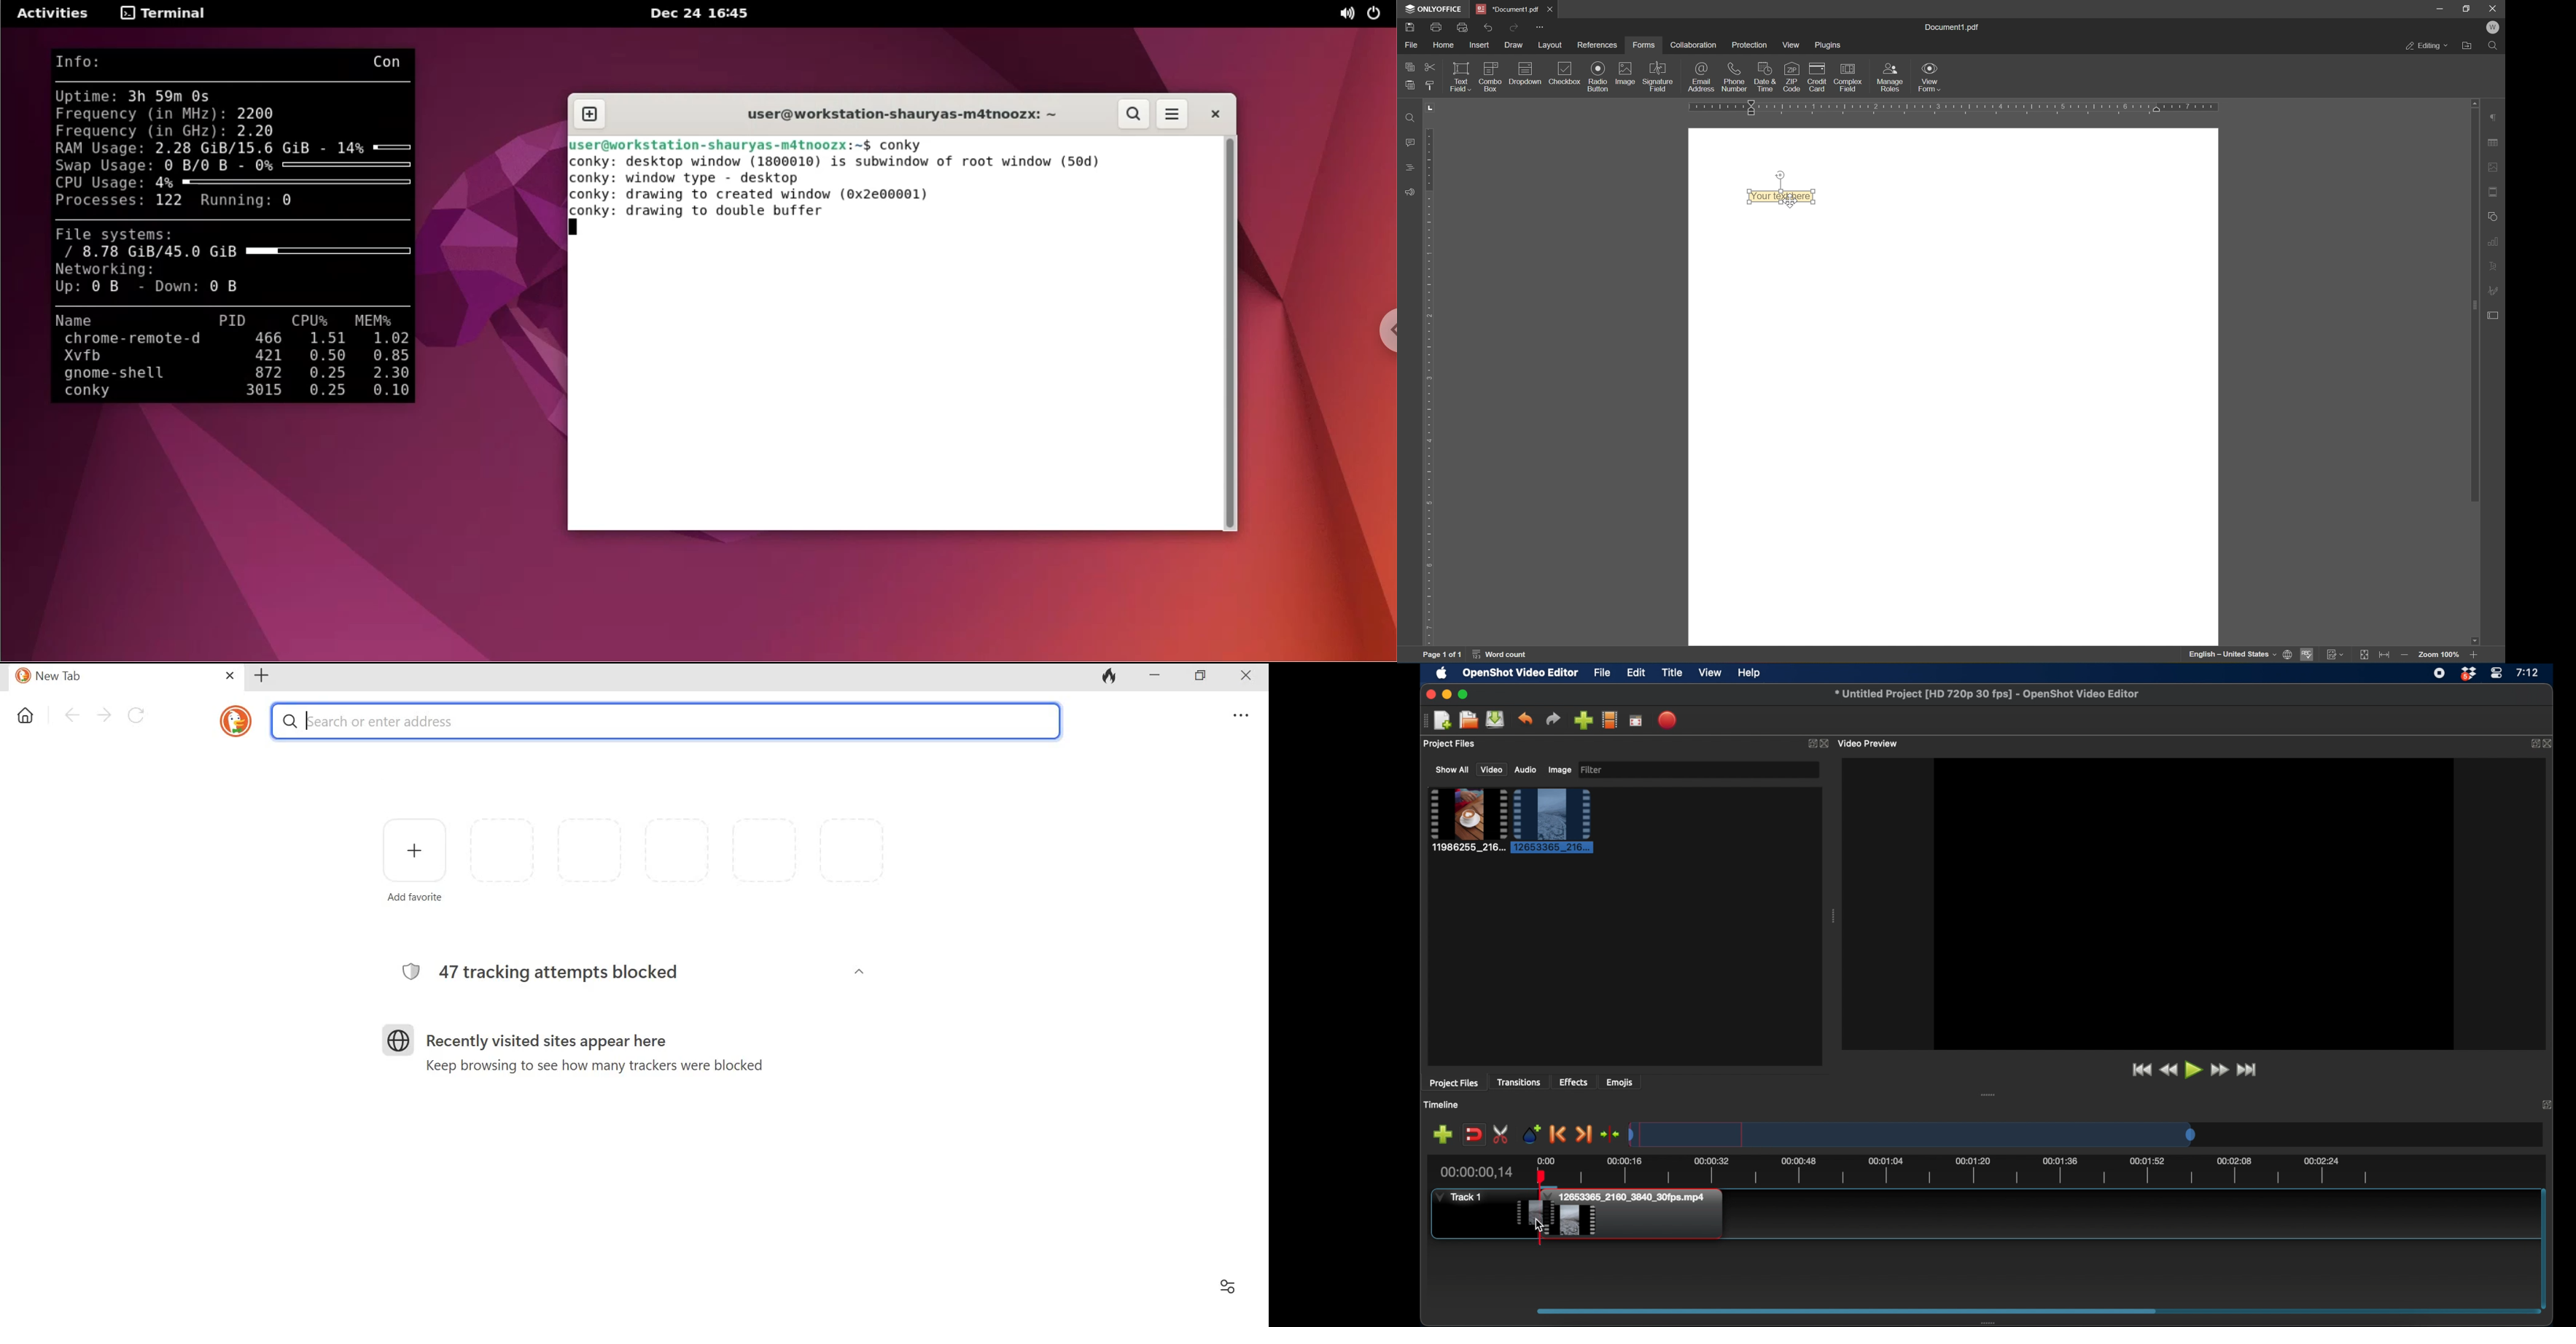 This screenshot has height=1344, width=2576. I want to click on zoom in, so click(2474, 655).